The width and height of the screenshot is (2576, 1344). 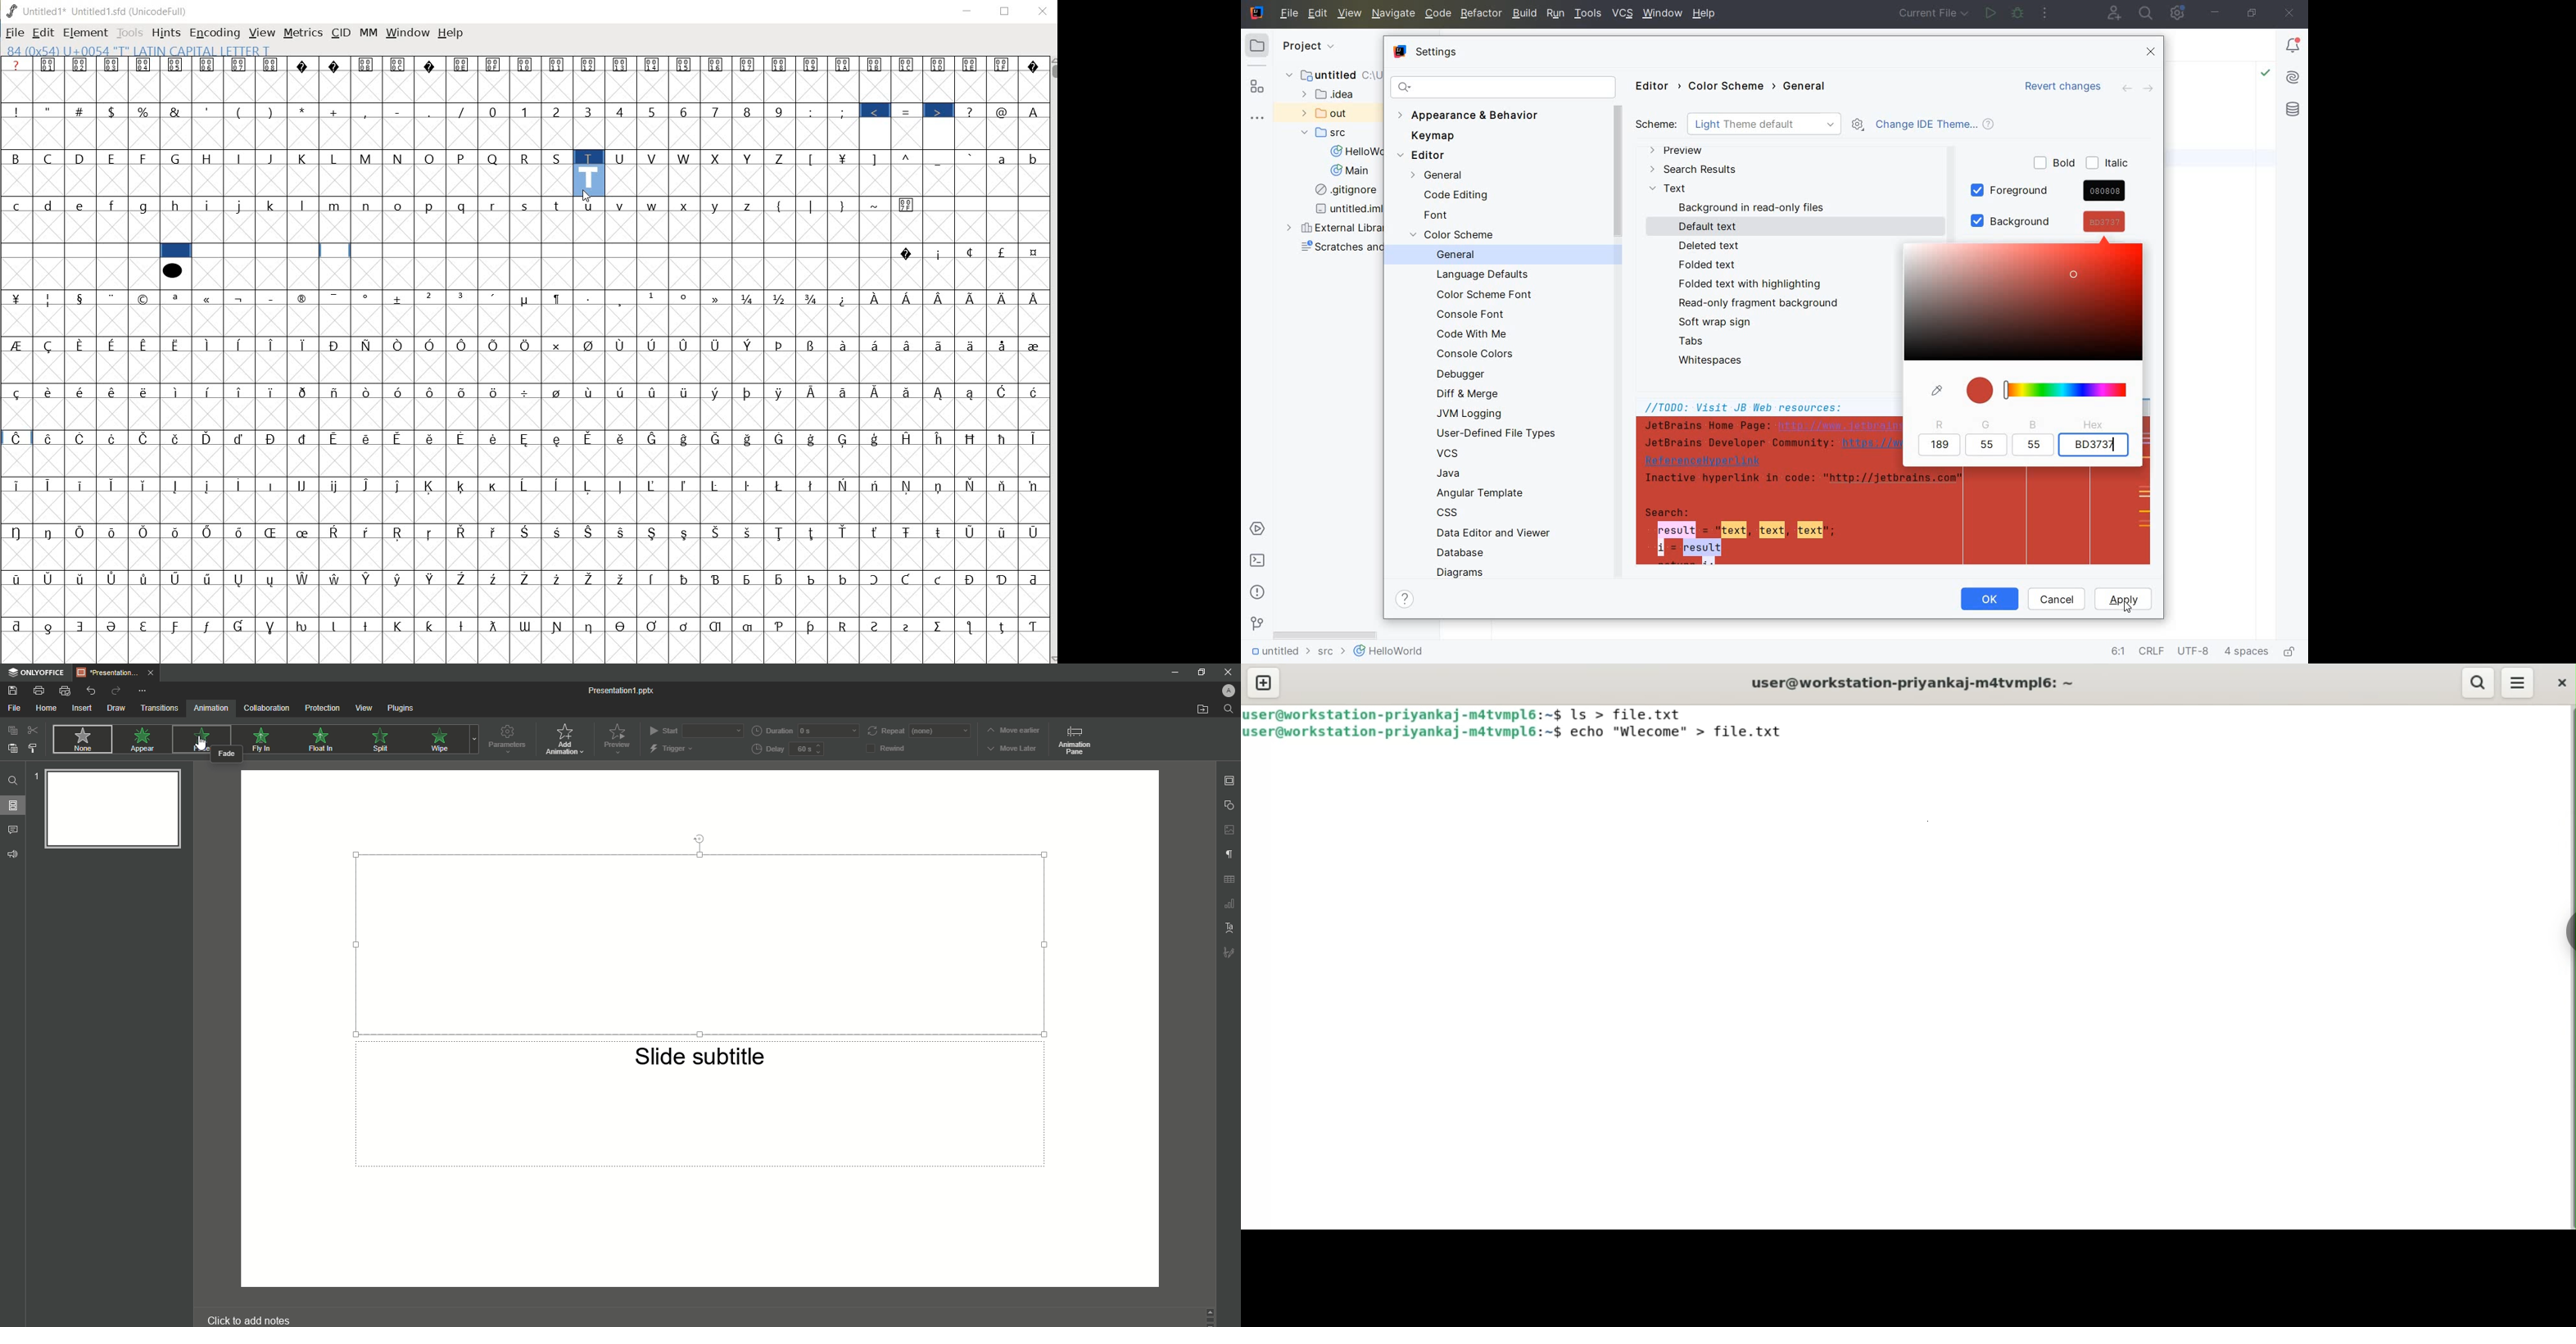 What do you see at coordinates (16, 392) in the screenshot?
I see `Symbol` at bounding box center [16, 392].